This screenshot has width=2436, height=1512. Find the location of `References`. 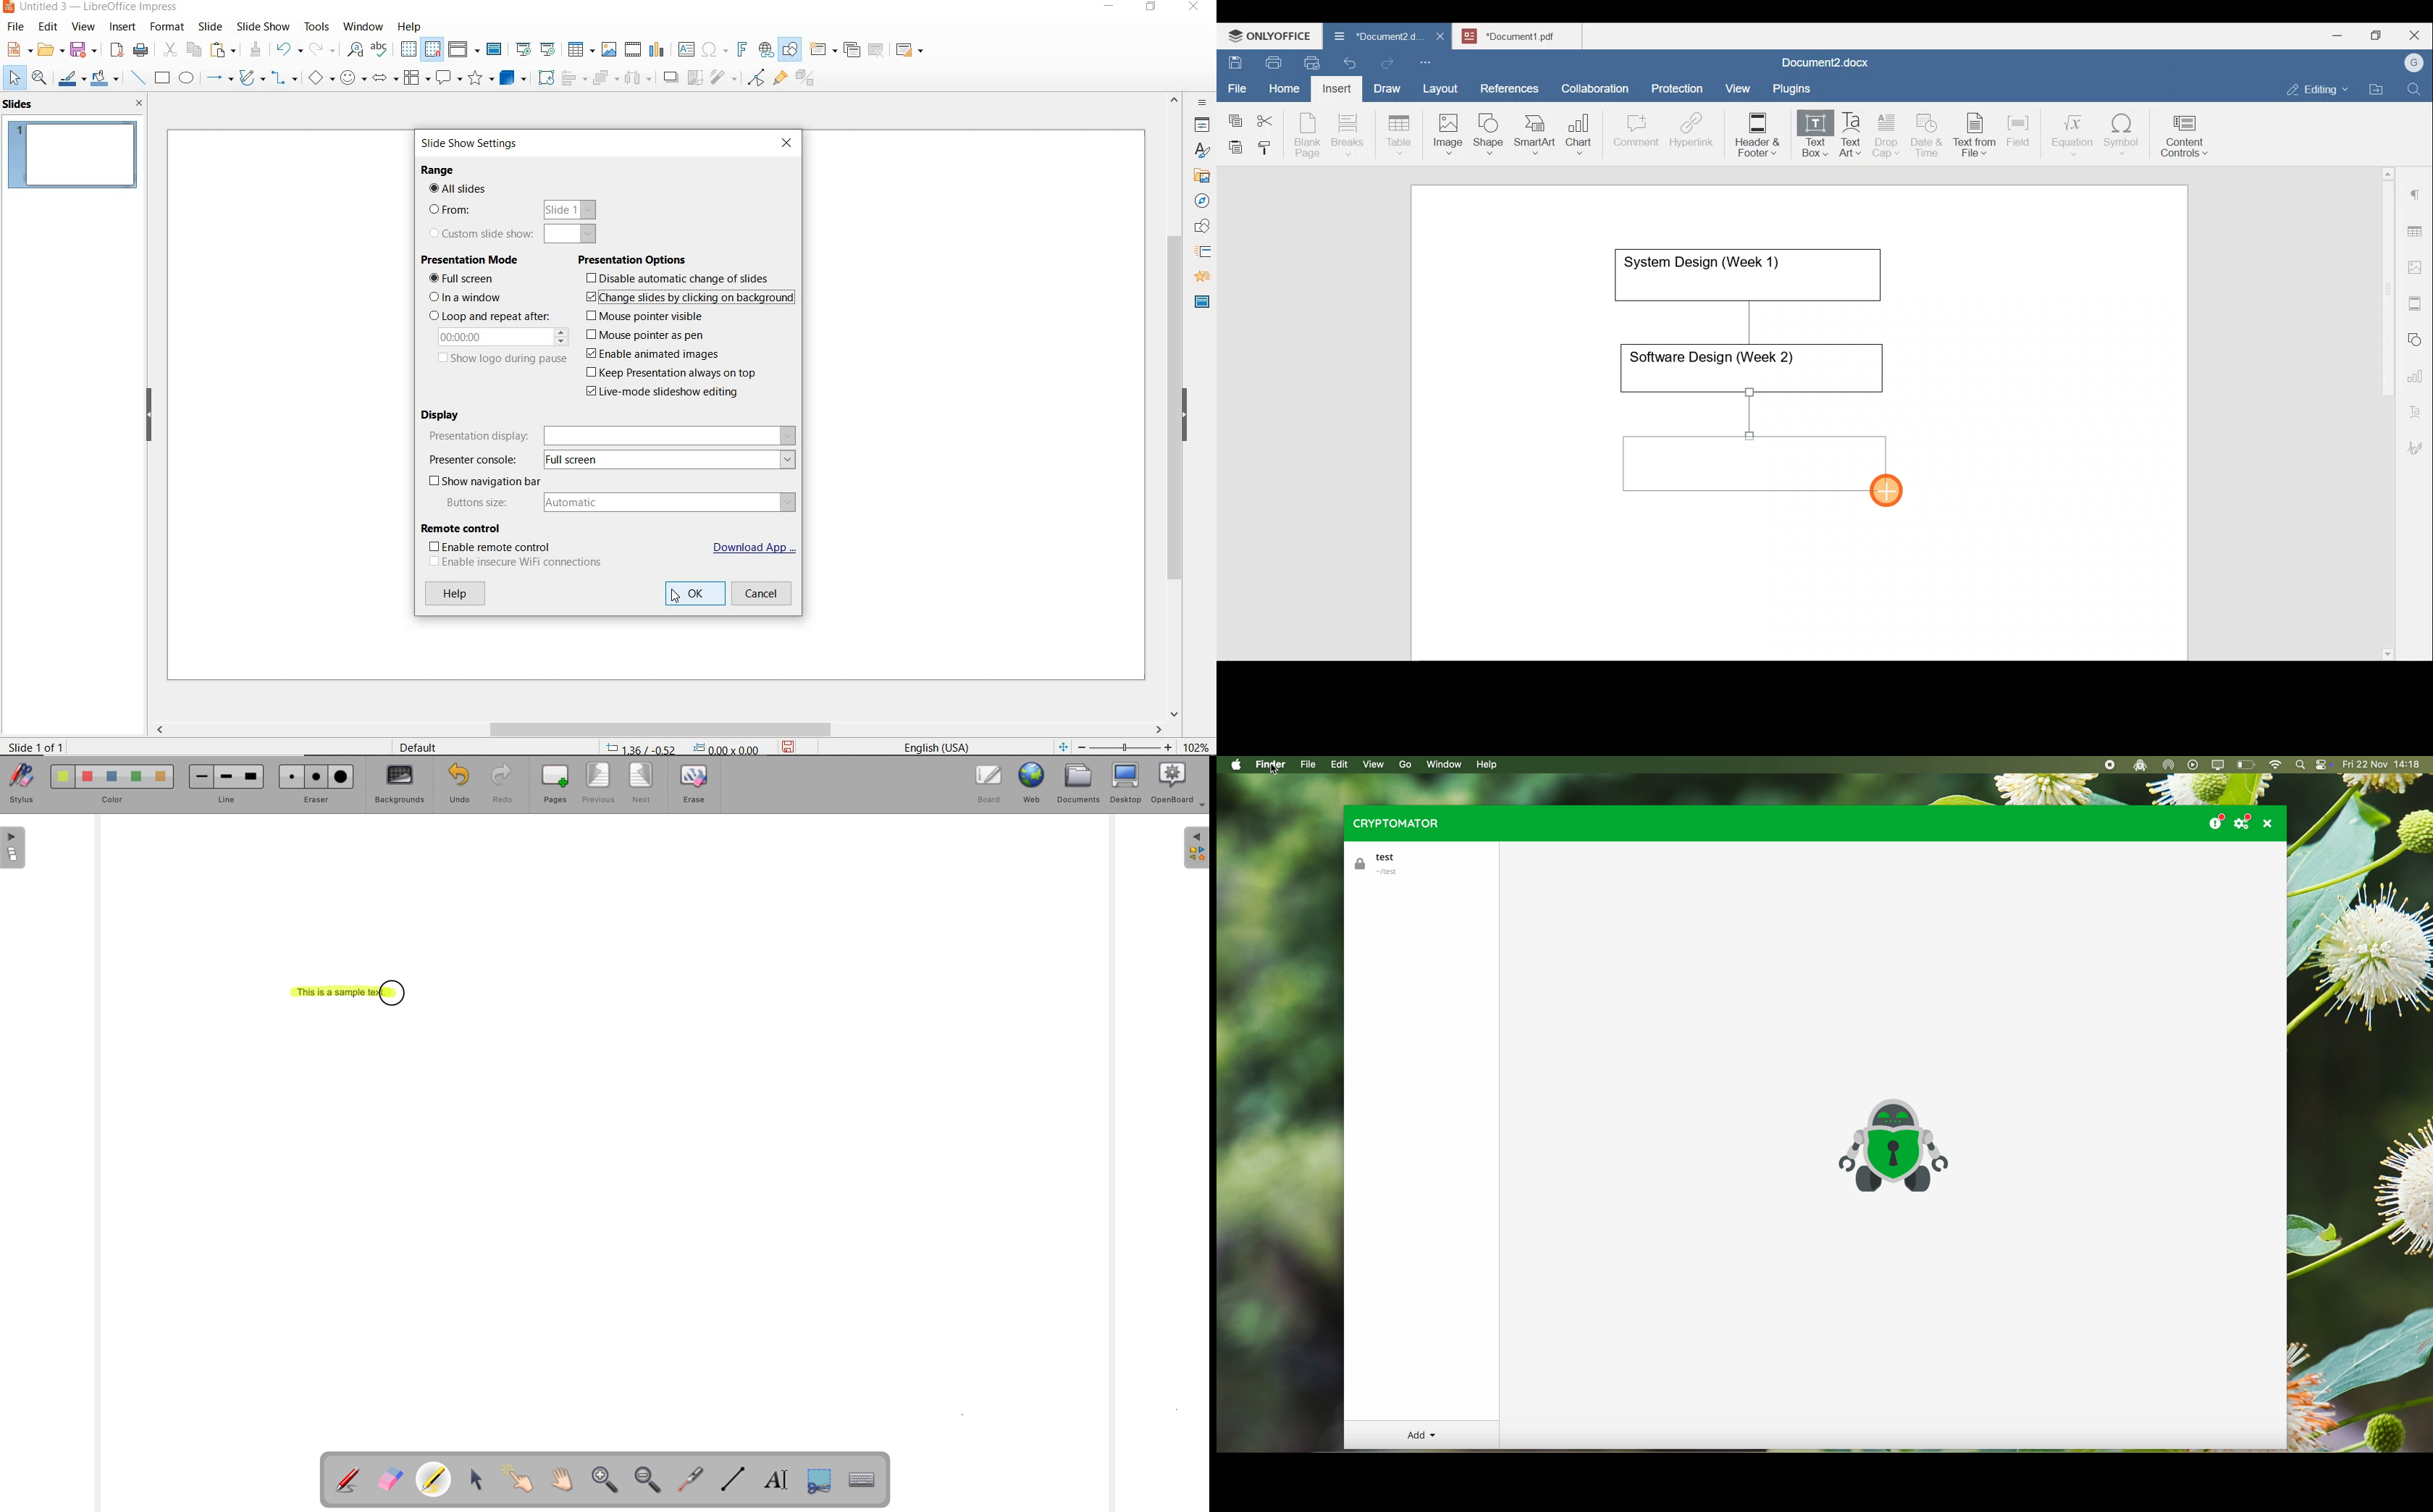

References is located at coordinates (1509, 87).